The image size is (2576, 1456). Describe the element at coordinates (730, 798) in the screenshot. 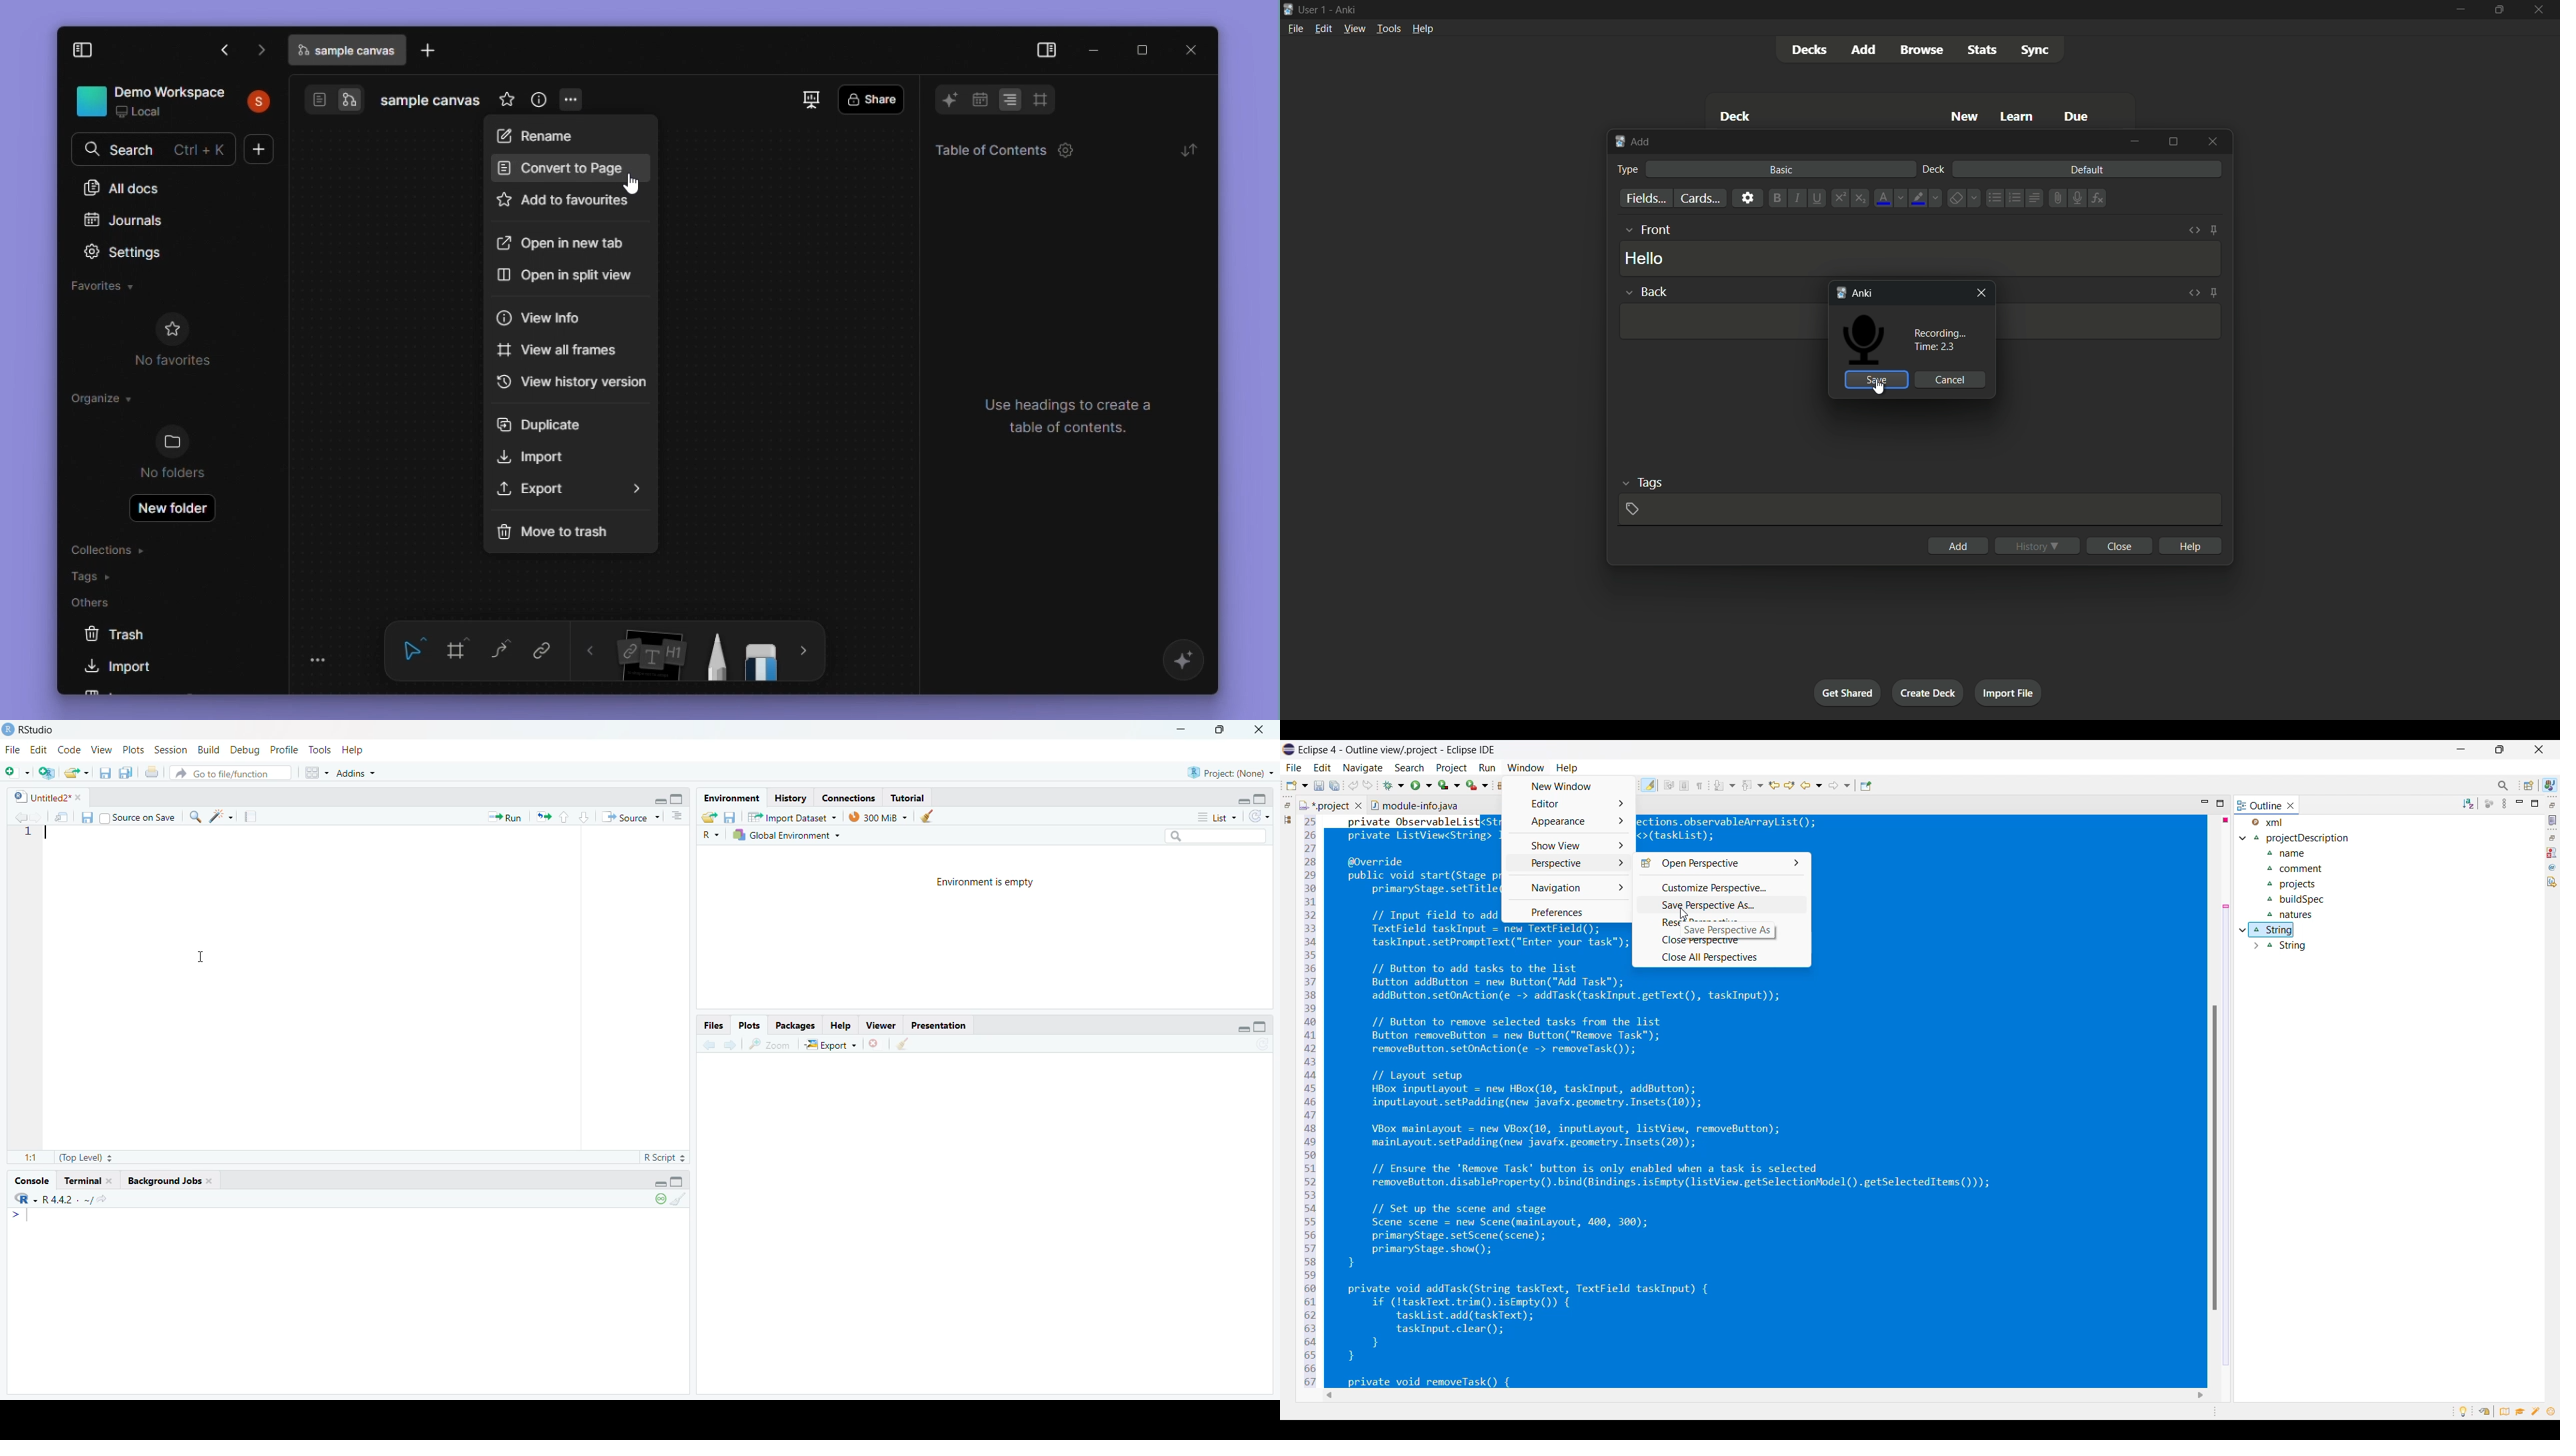

I see `Environment` at that location.